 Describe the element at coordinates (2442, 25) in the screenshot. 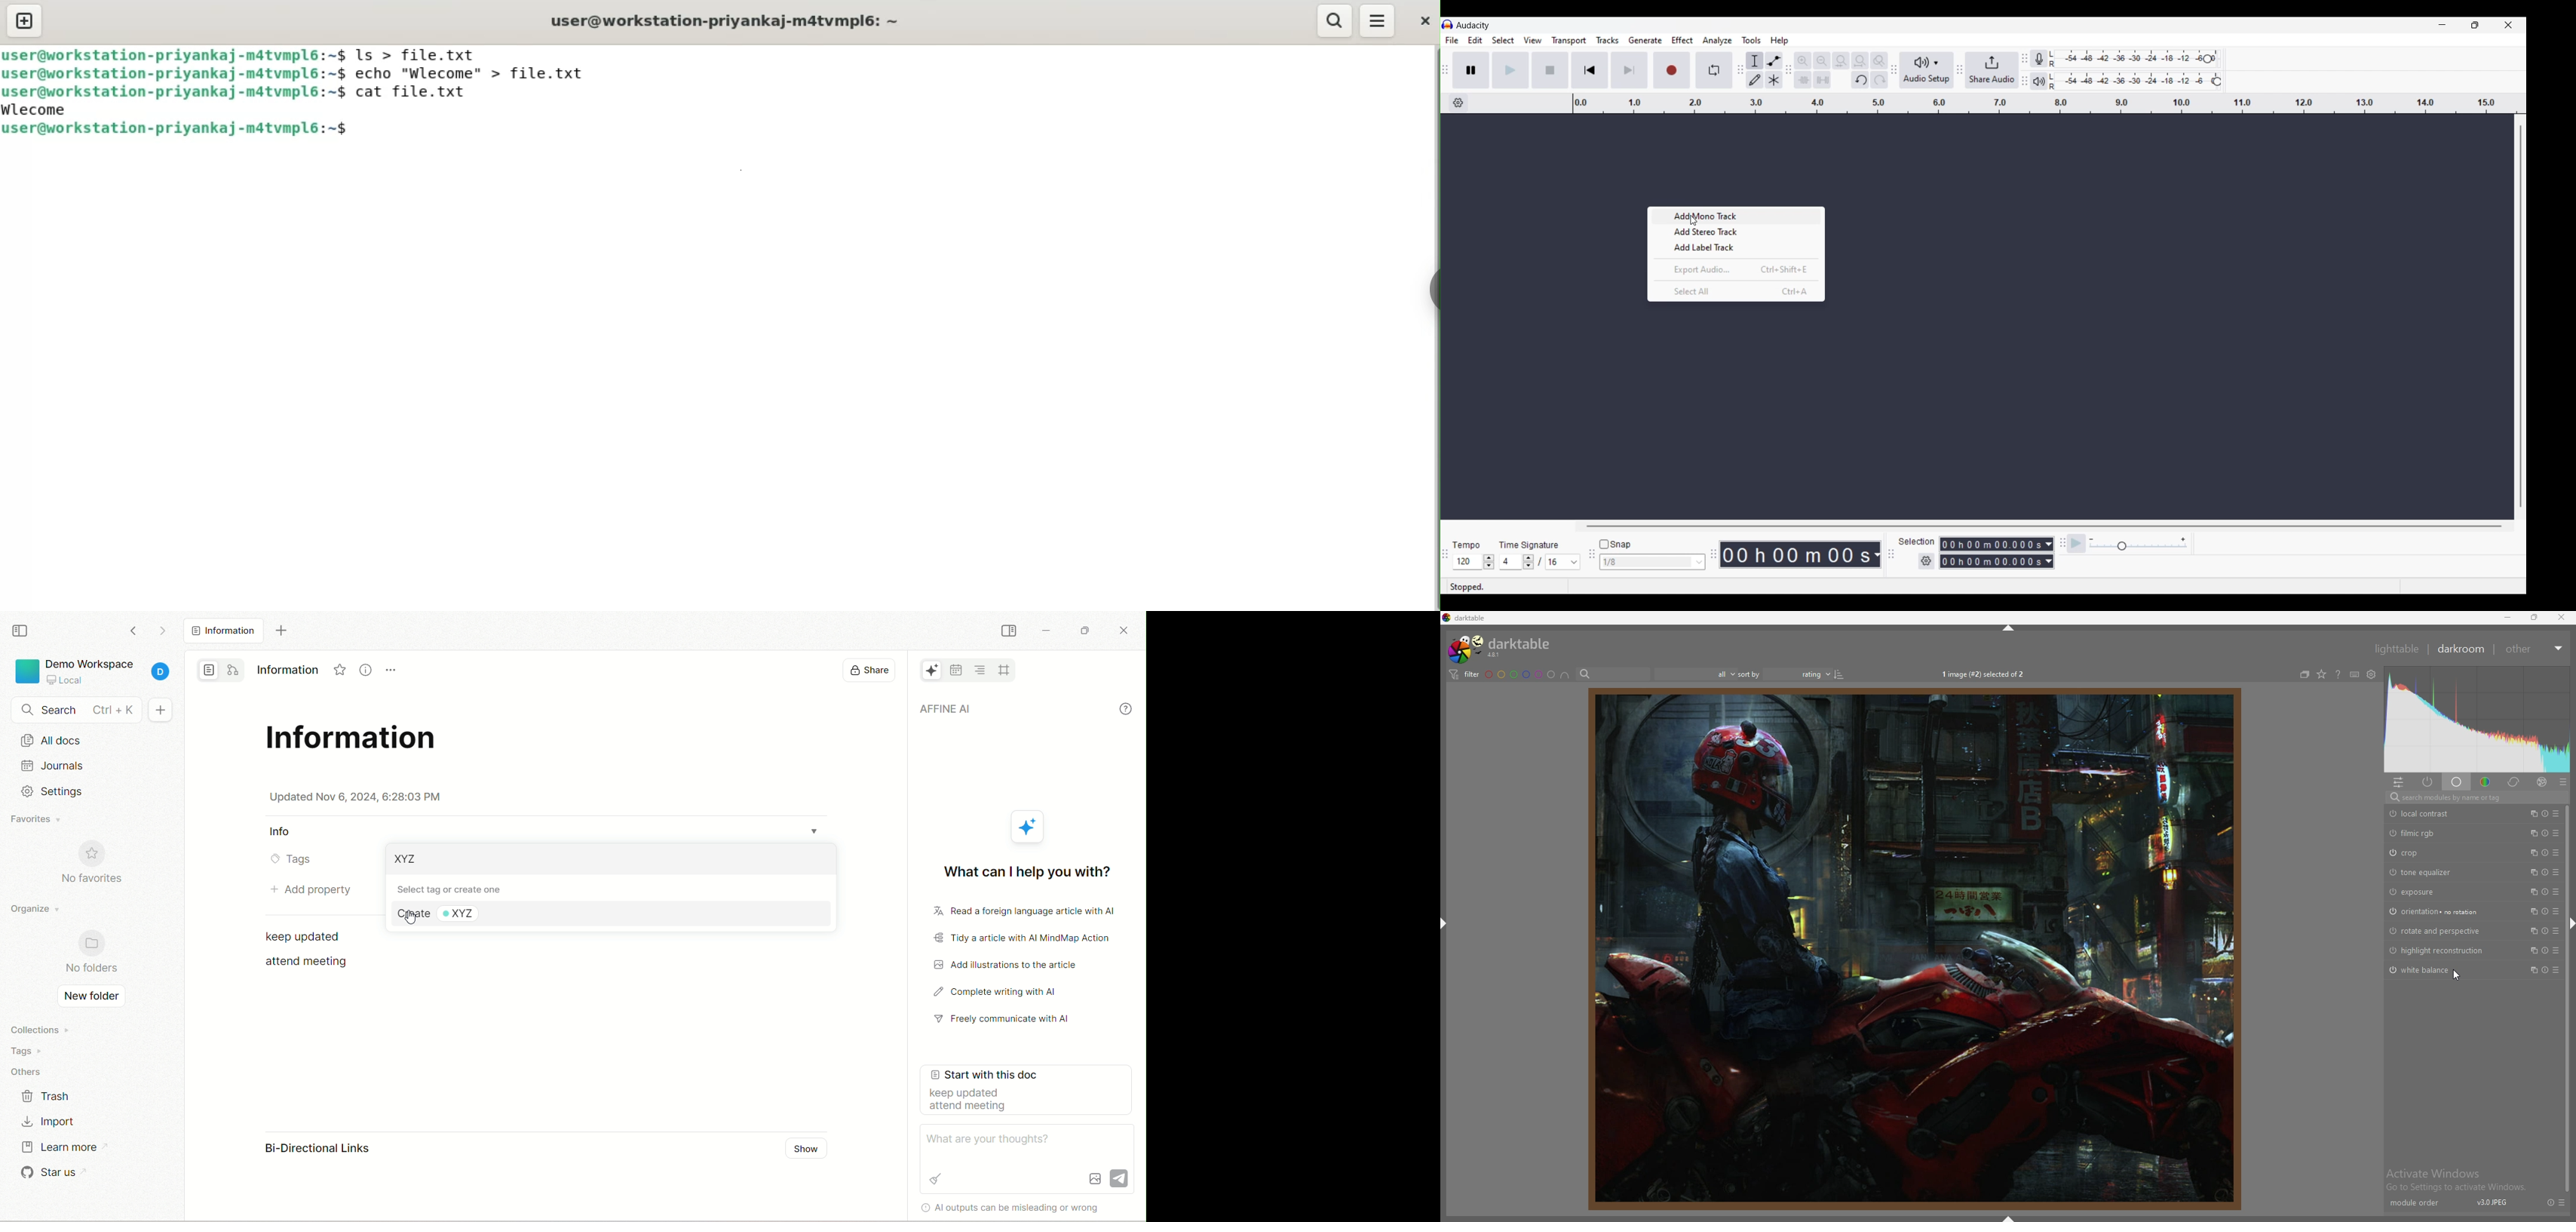

I see `Minimize` at that location.